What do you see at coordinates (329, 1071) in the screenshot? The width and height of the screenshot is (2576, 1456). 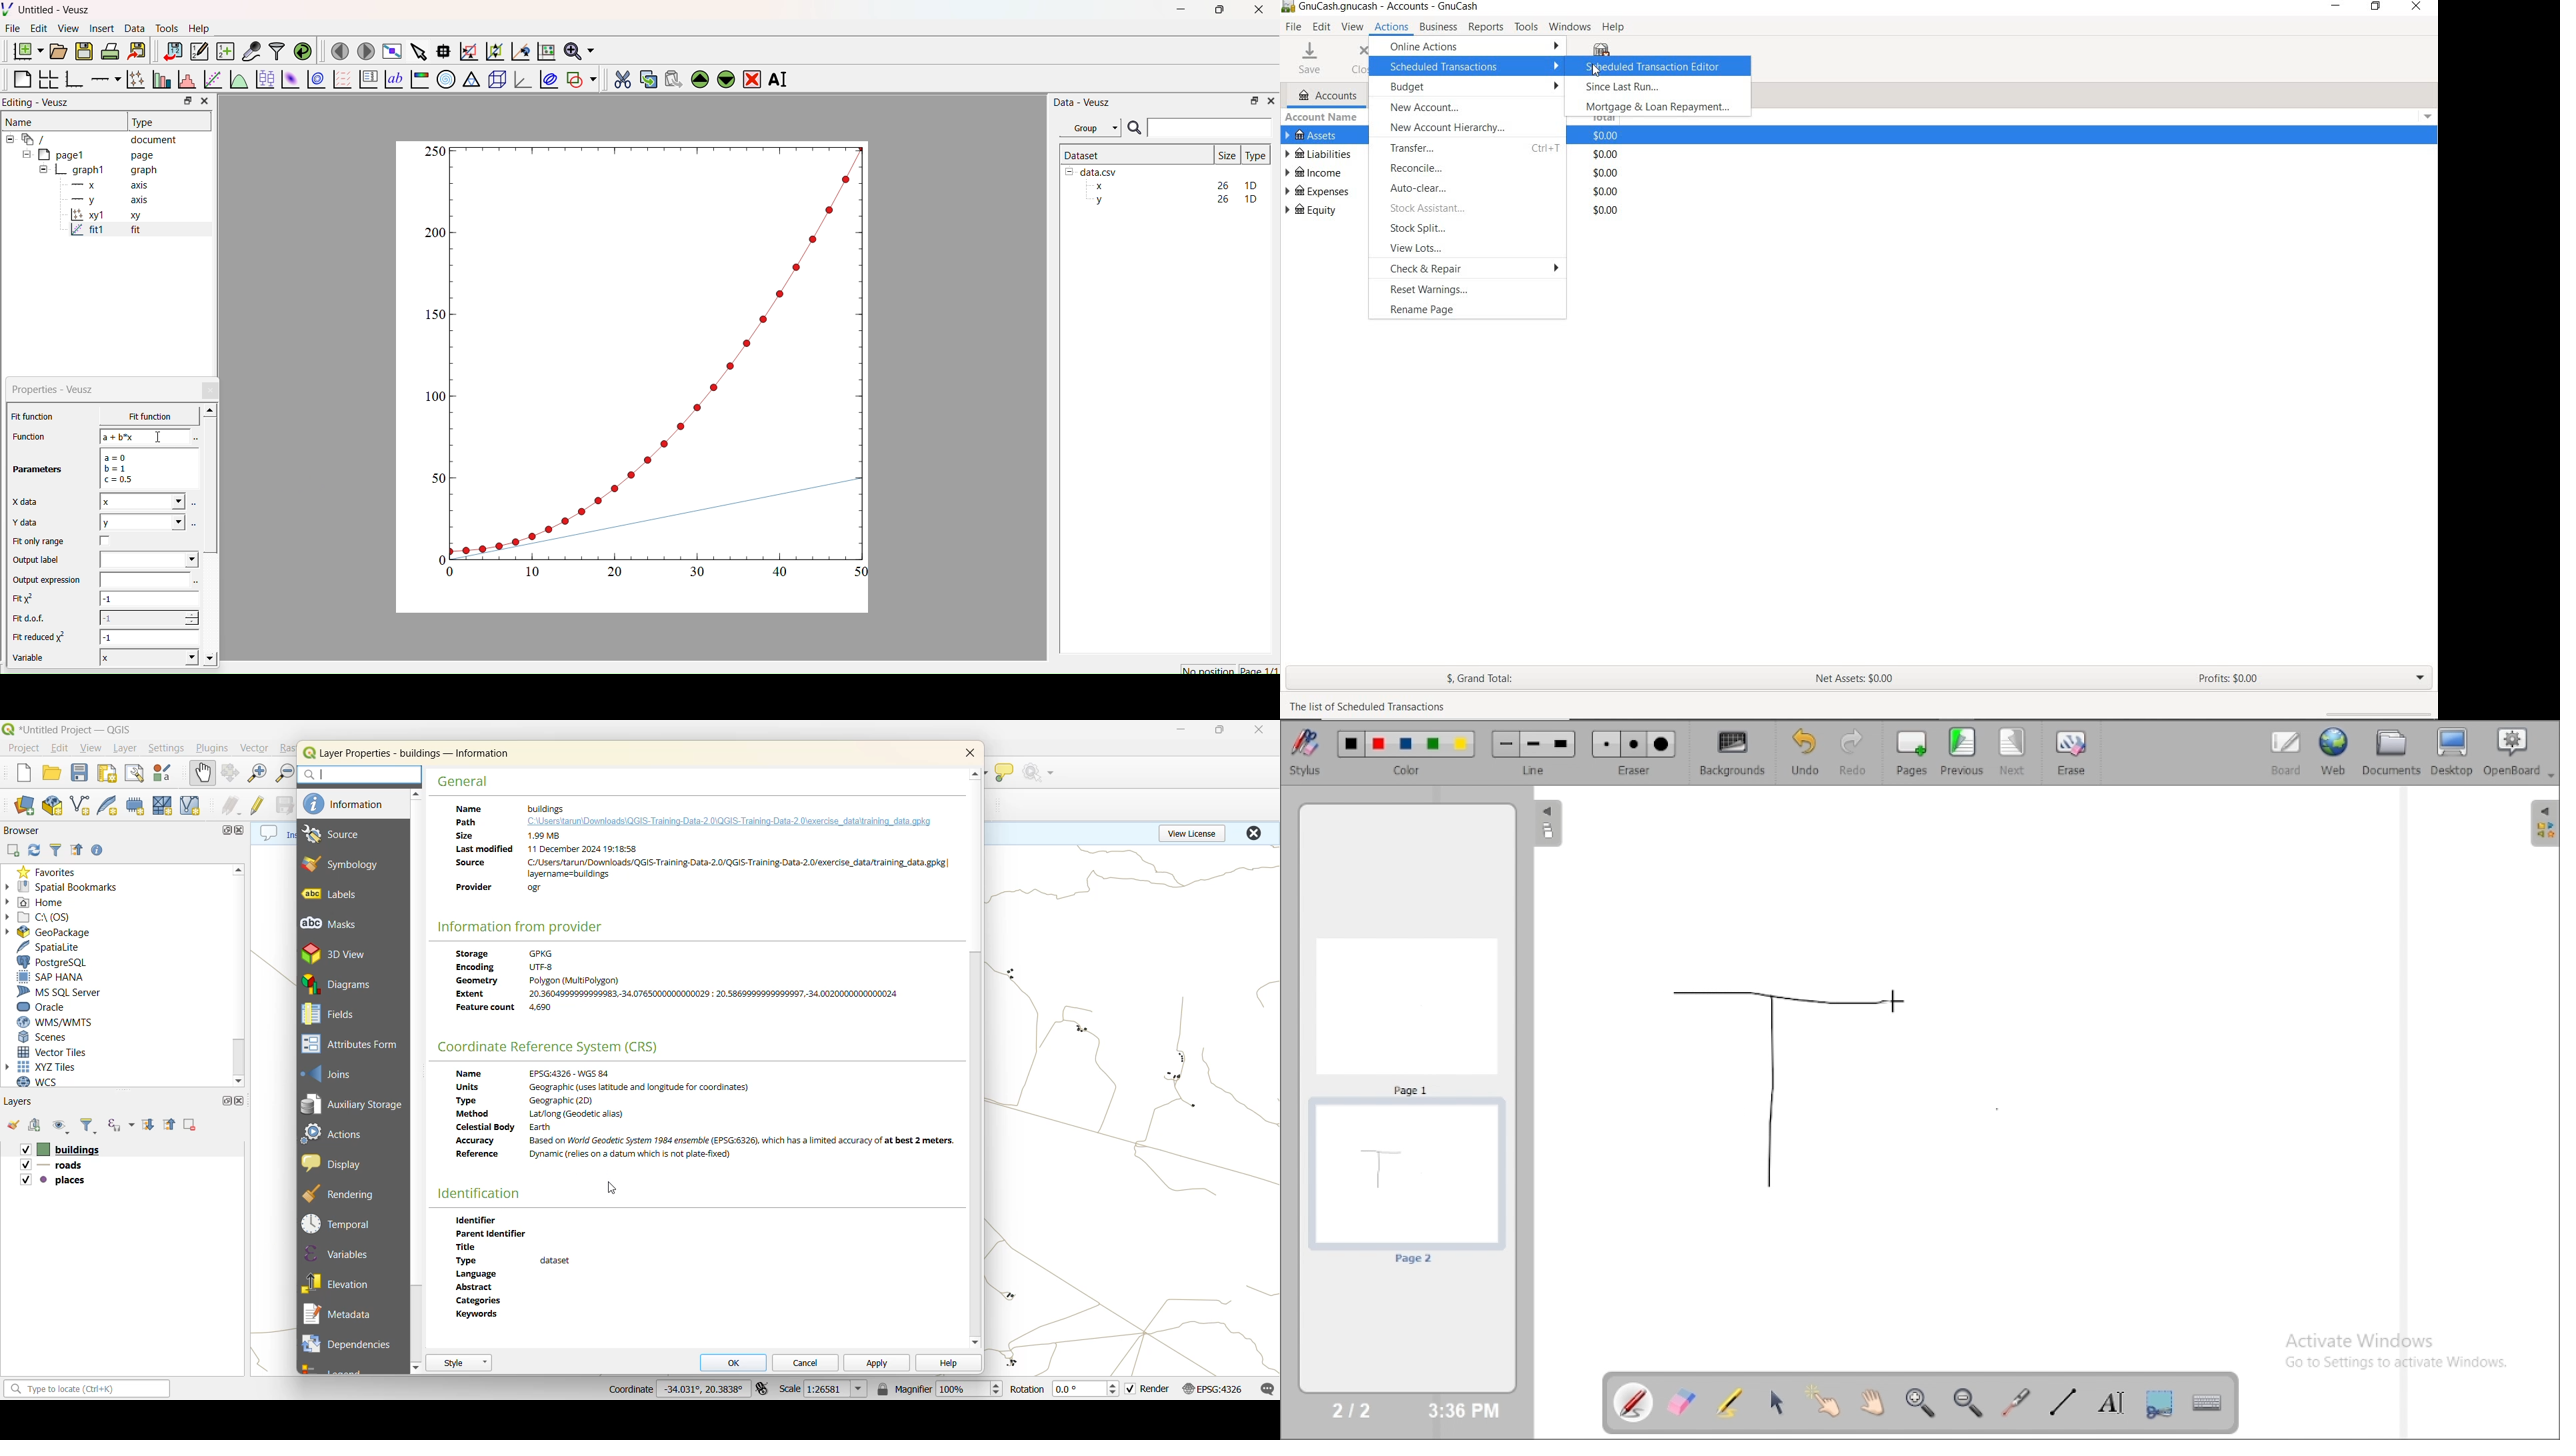 I see `joins` at bounding box center [329, 1071].